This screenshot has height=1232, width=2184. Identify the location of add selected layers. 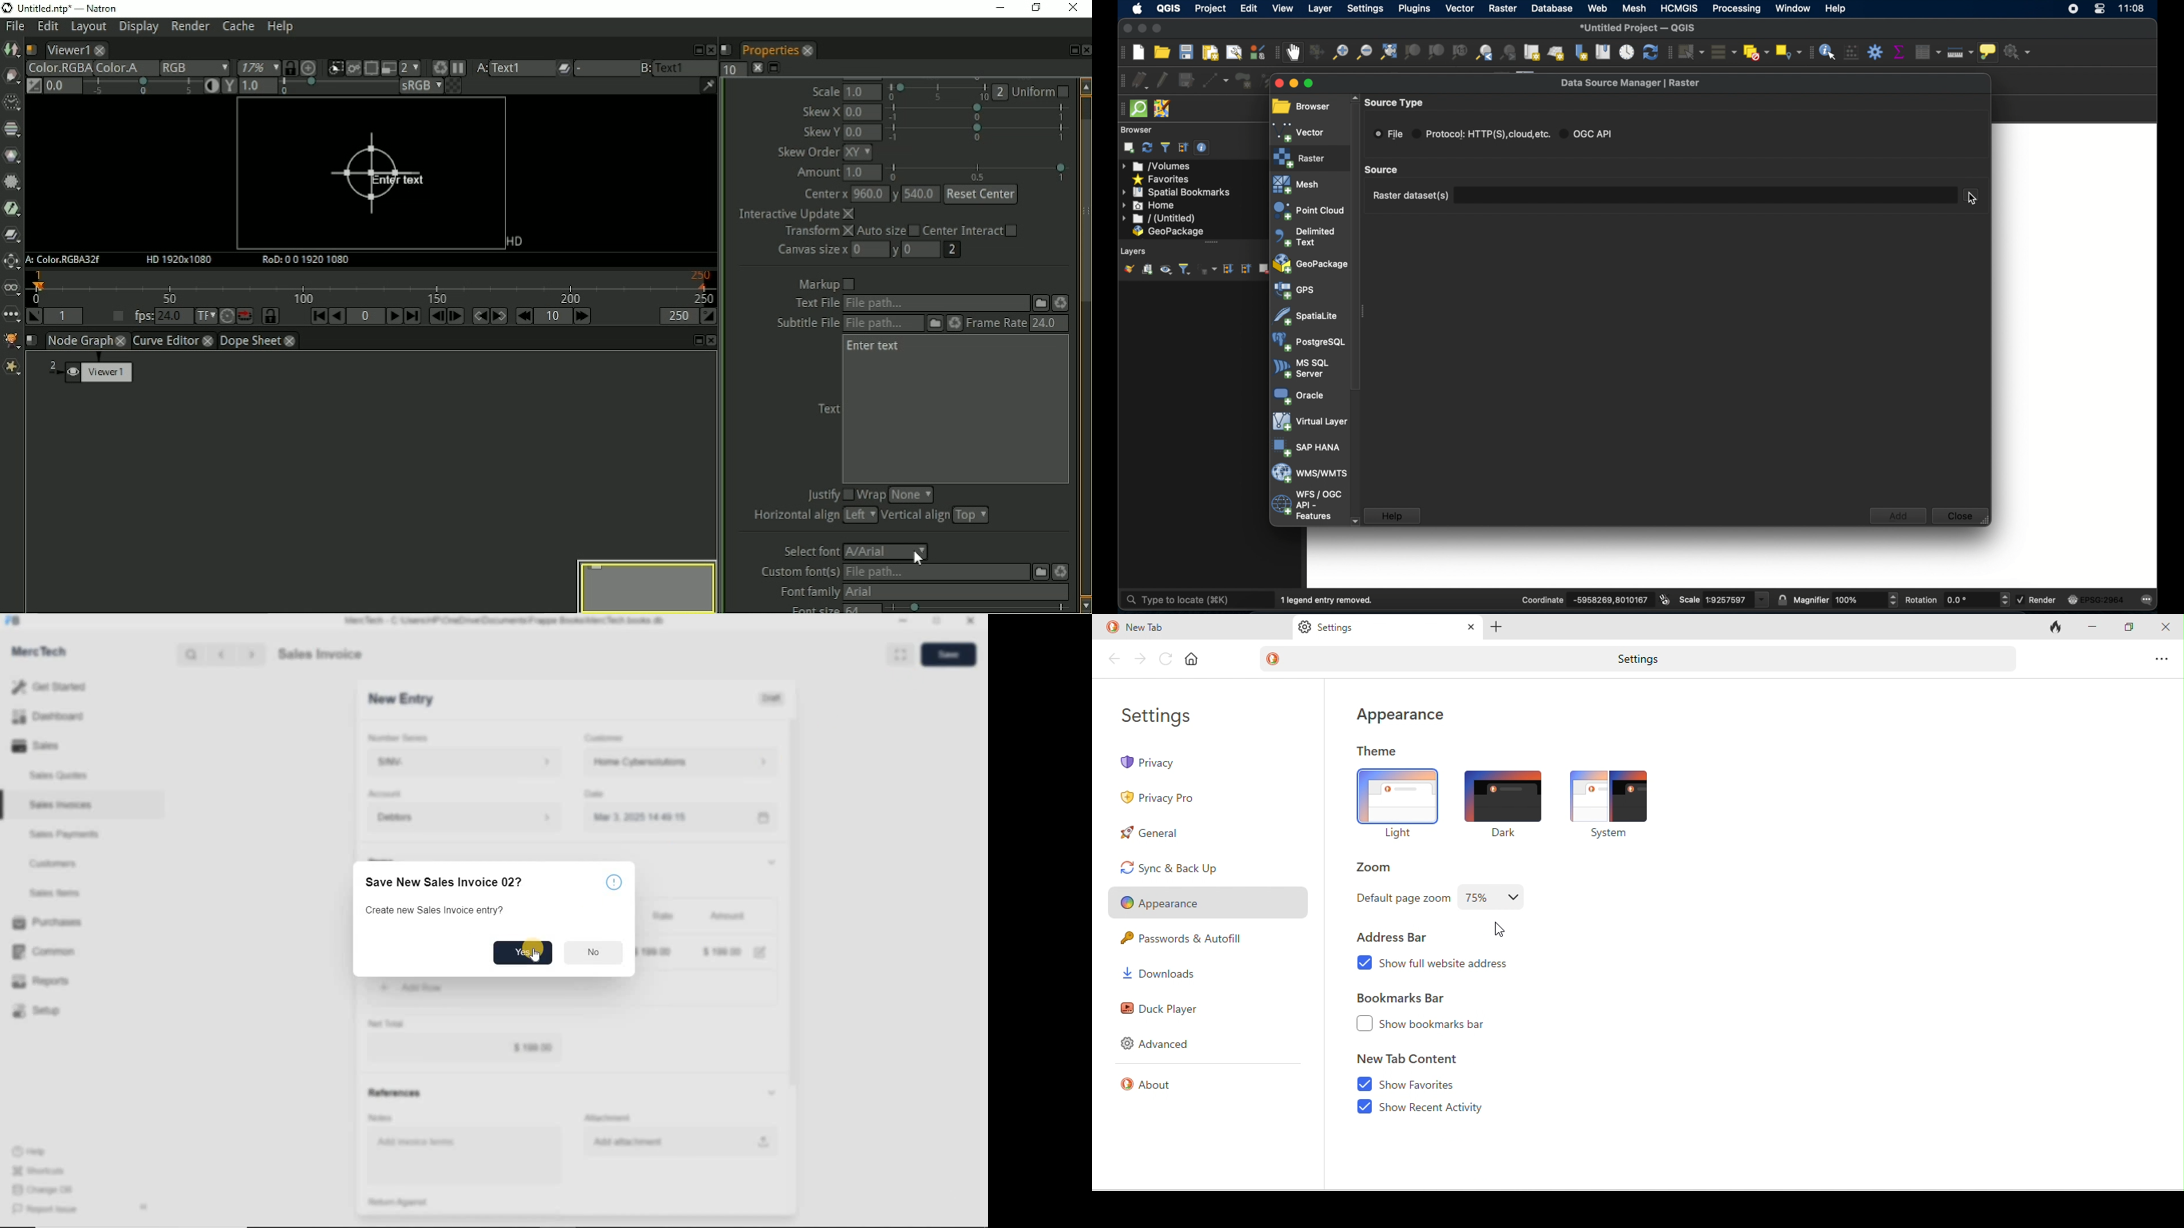
(1129, 148).